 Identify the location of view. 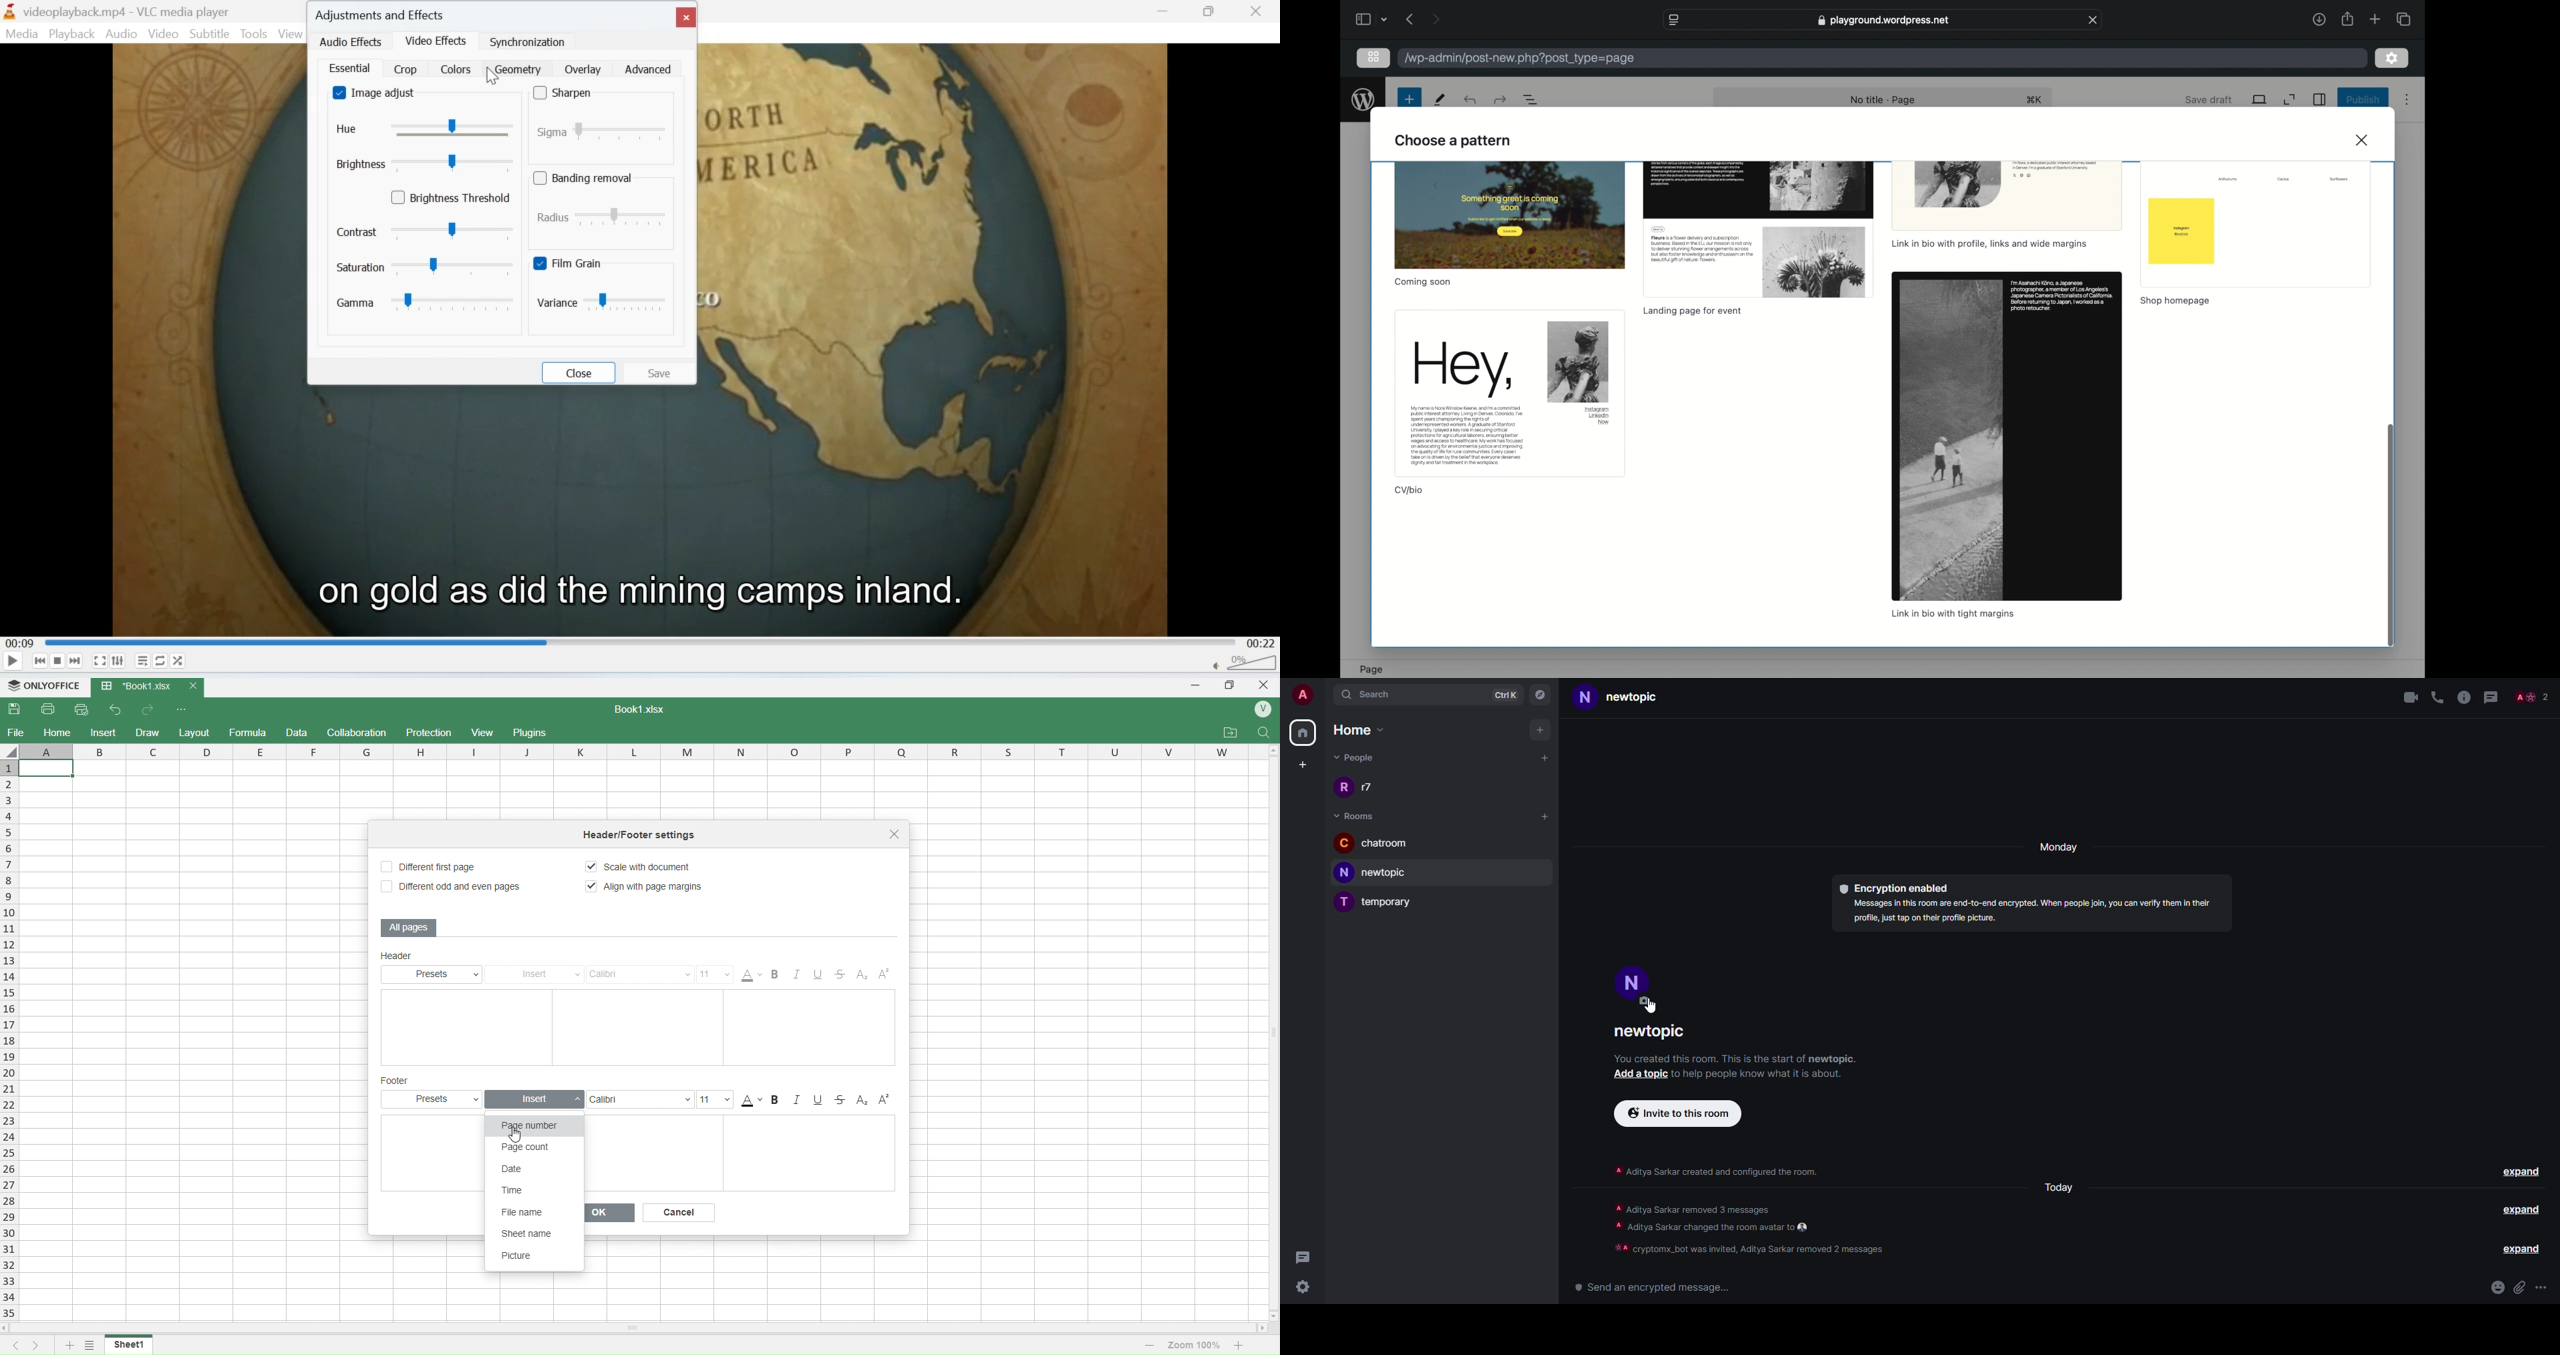
(2260, 99).